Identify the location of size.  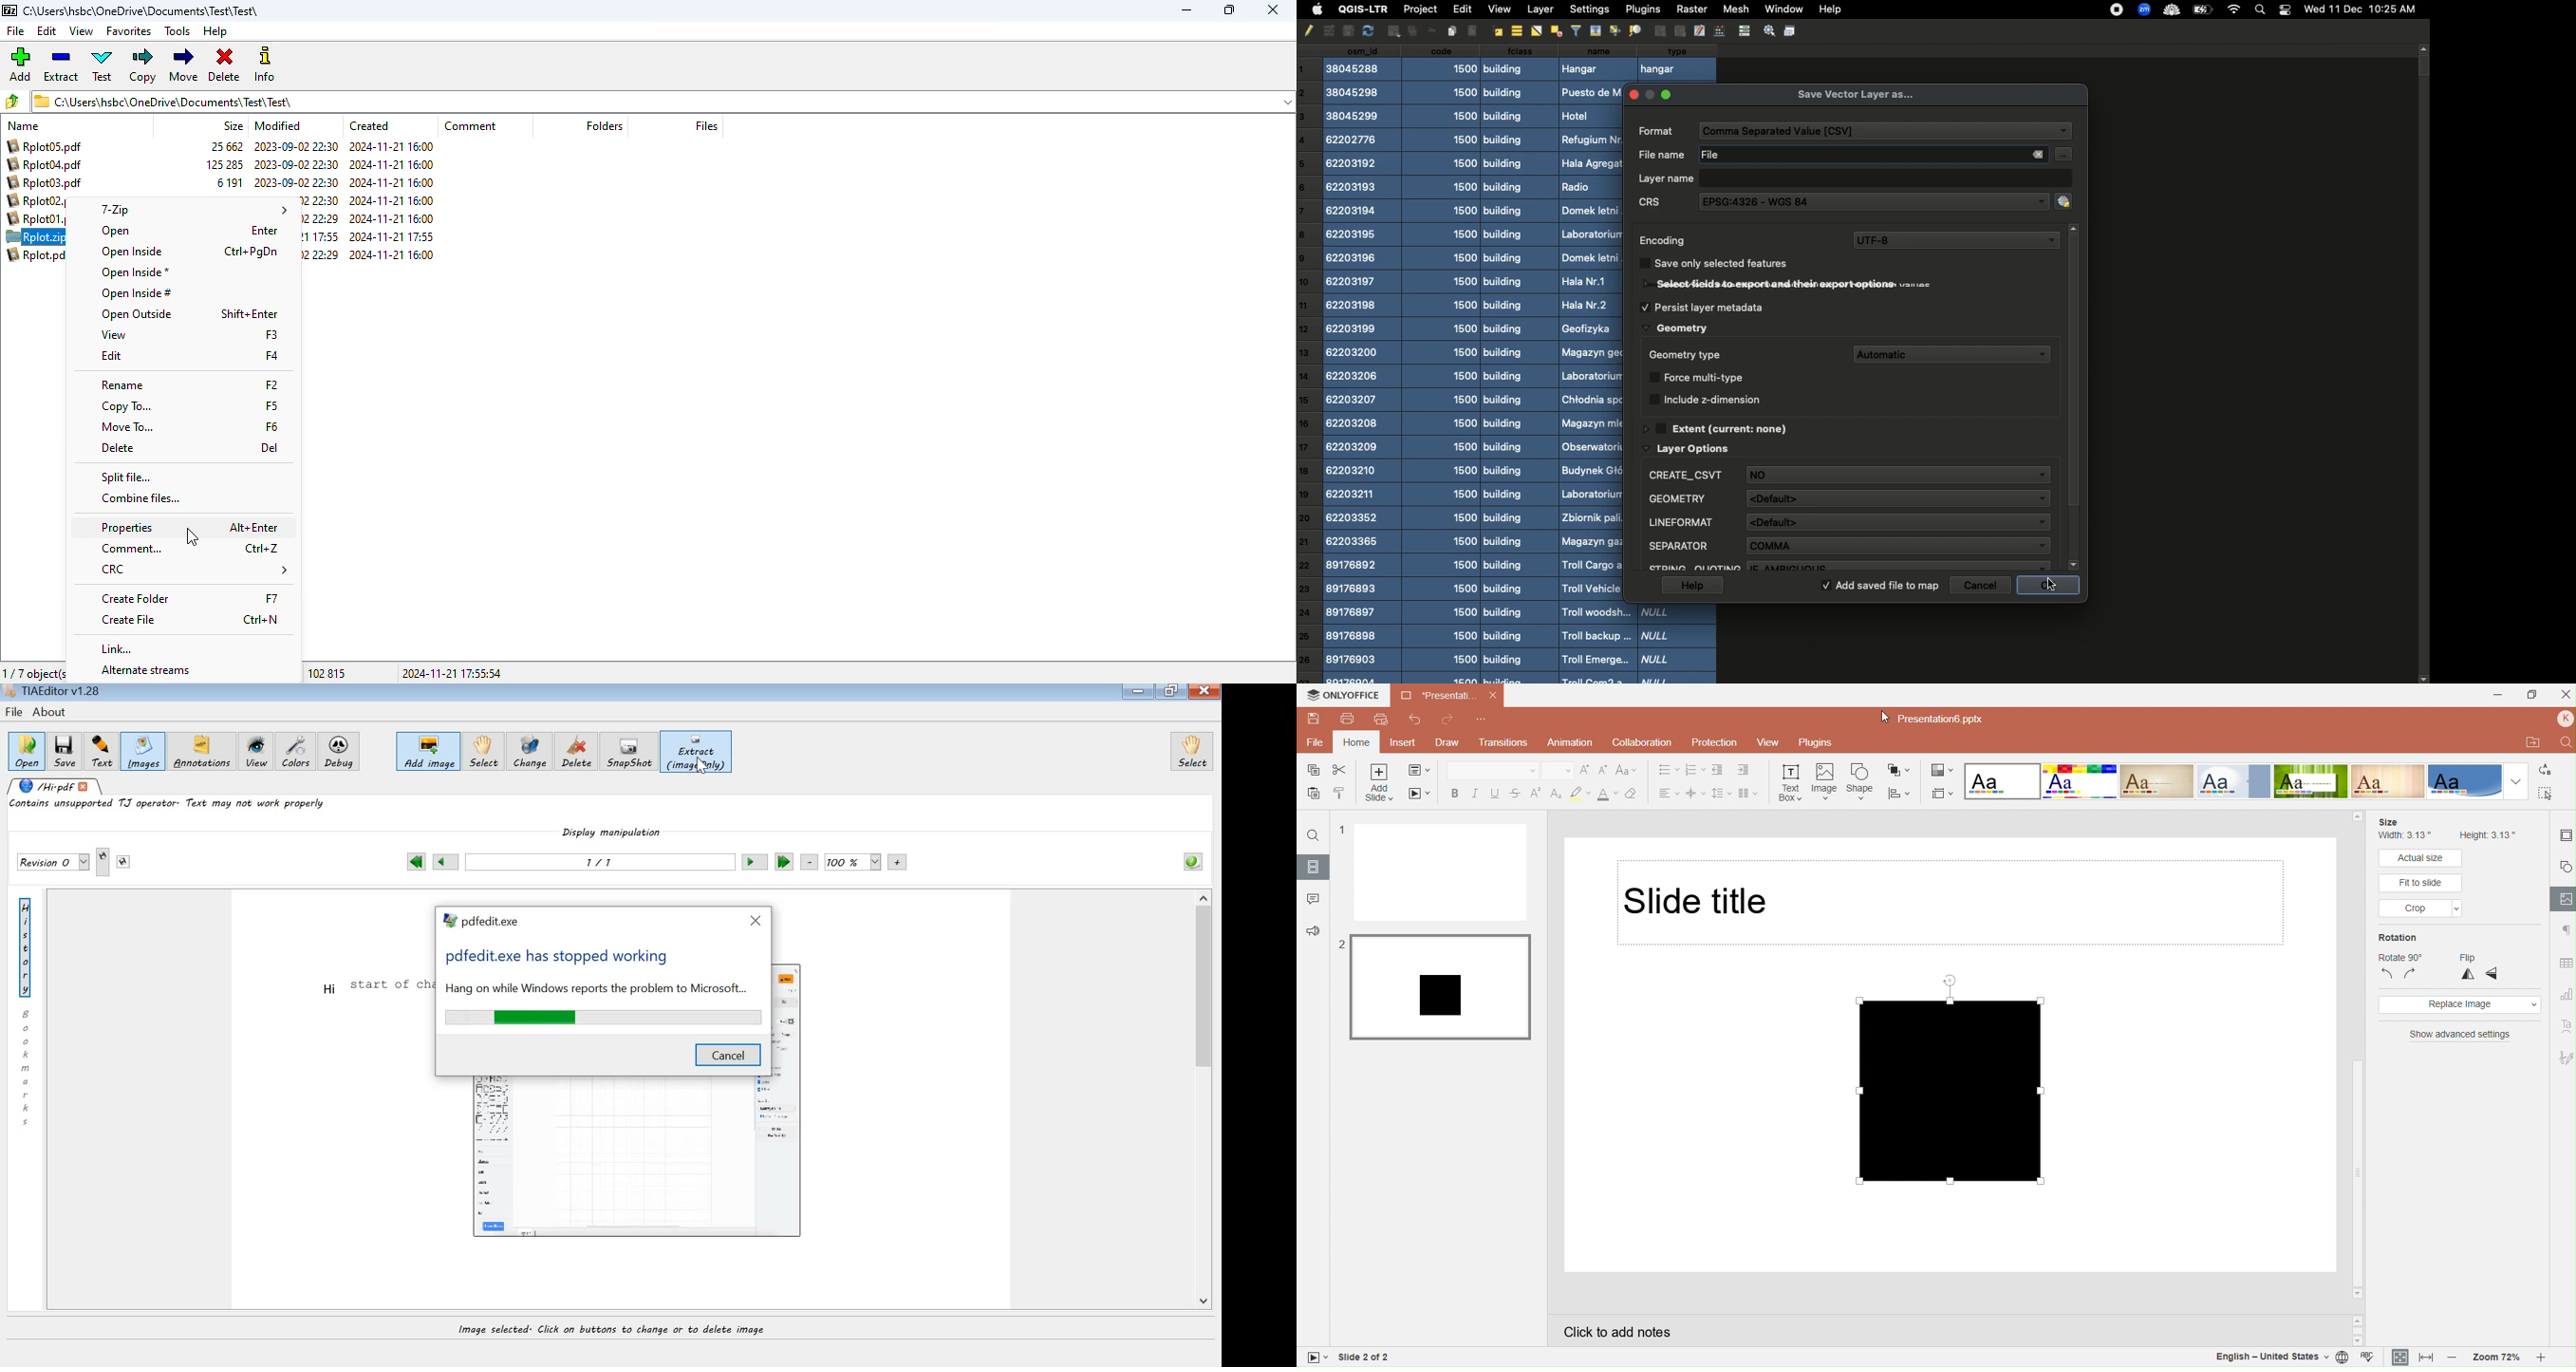
(224, 166).